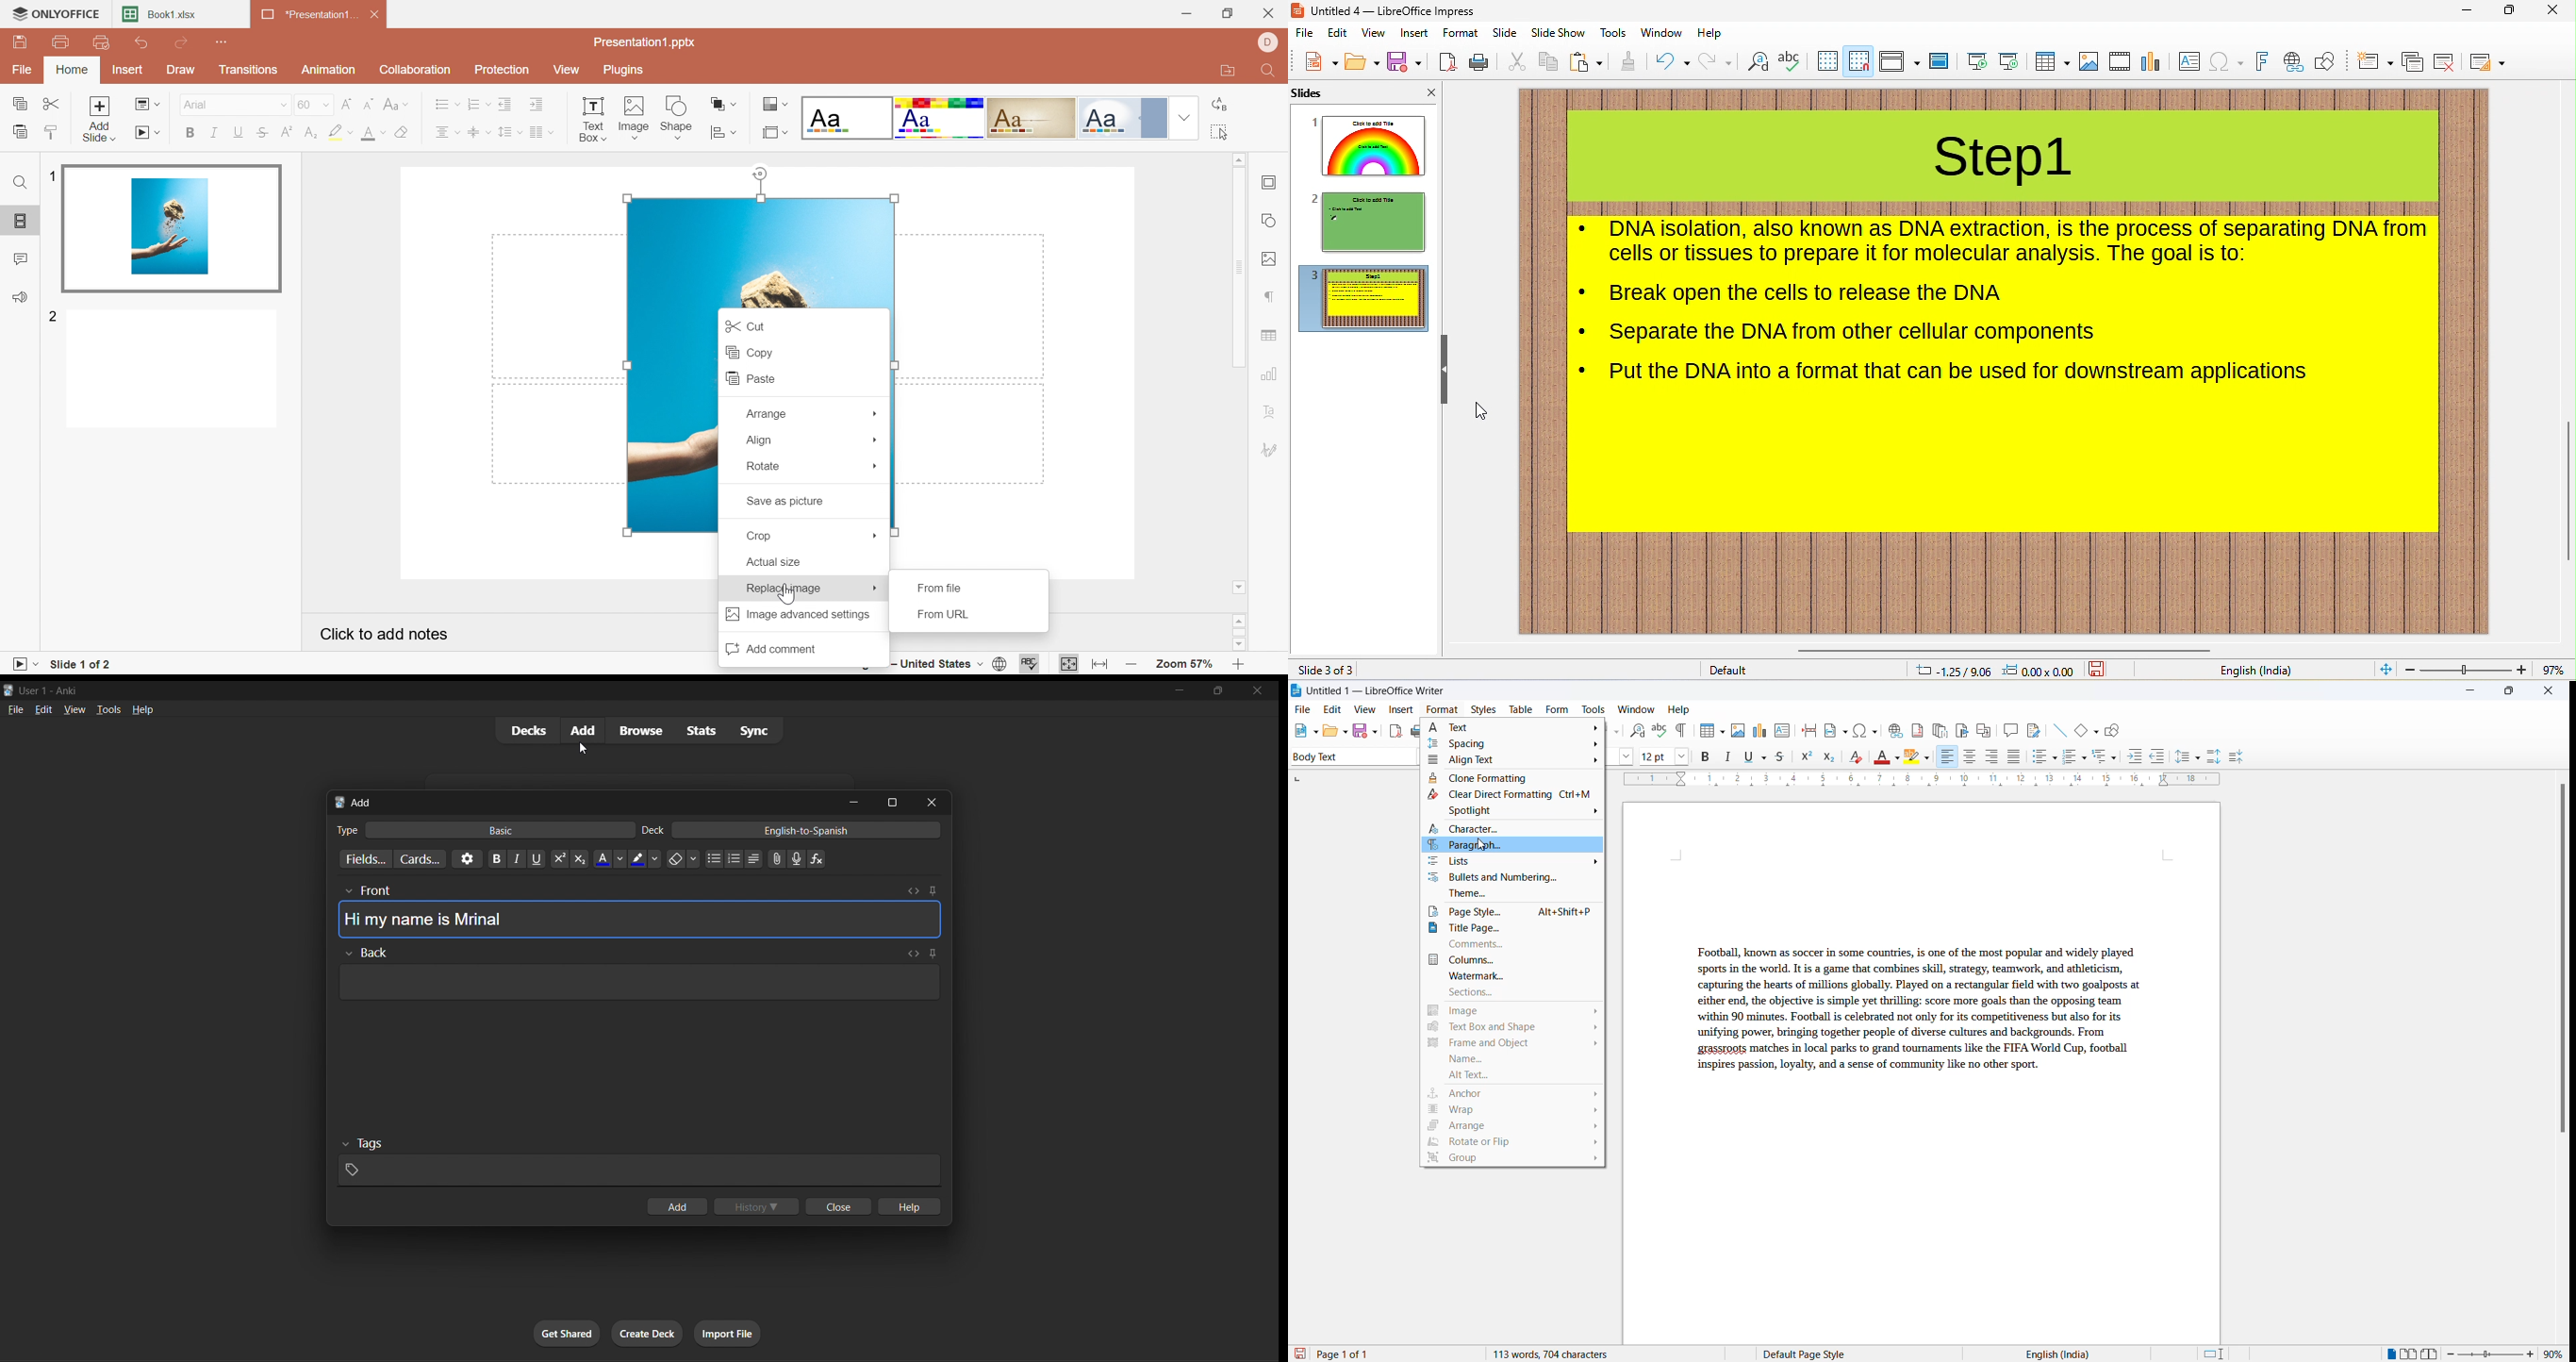 The width and height of the screenshot is (2576, 1372). What do you see at coordinates (1349, 756) in the screenshot?
I see `style` at bounding box center [1349, 756].